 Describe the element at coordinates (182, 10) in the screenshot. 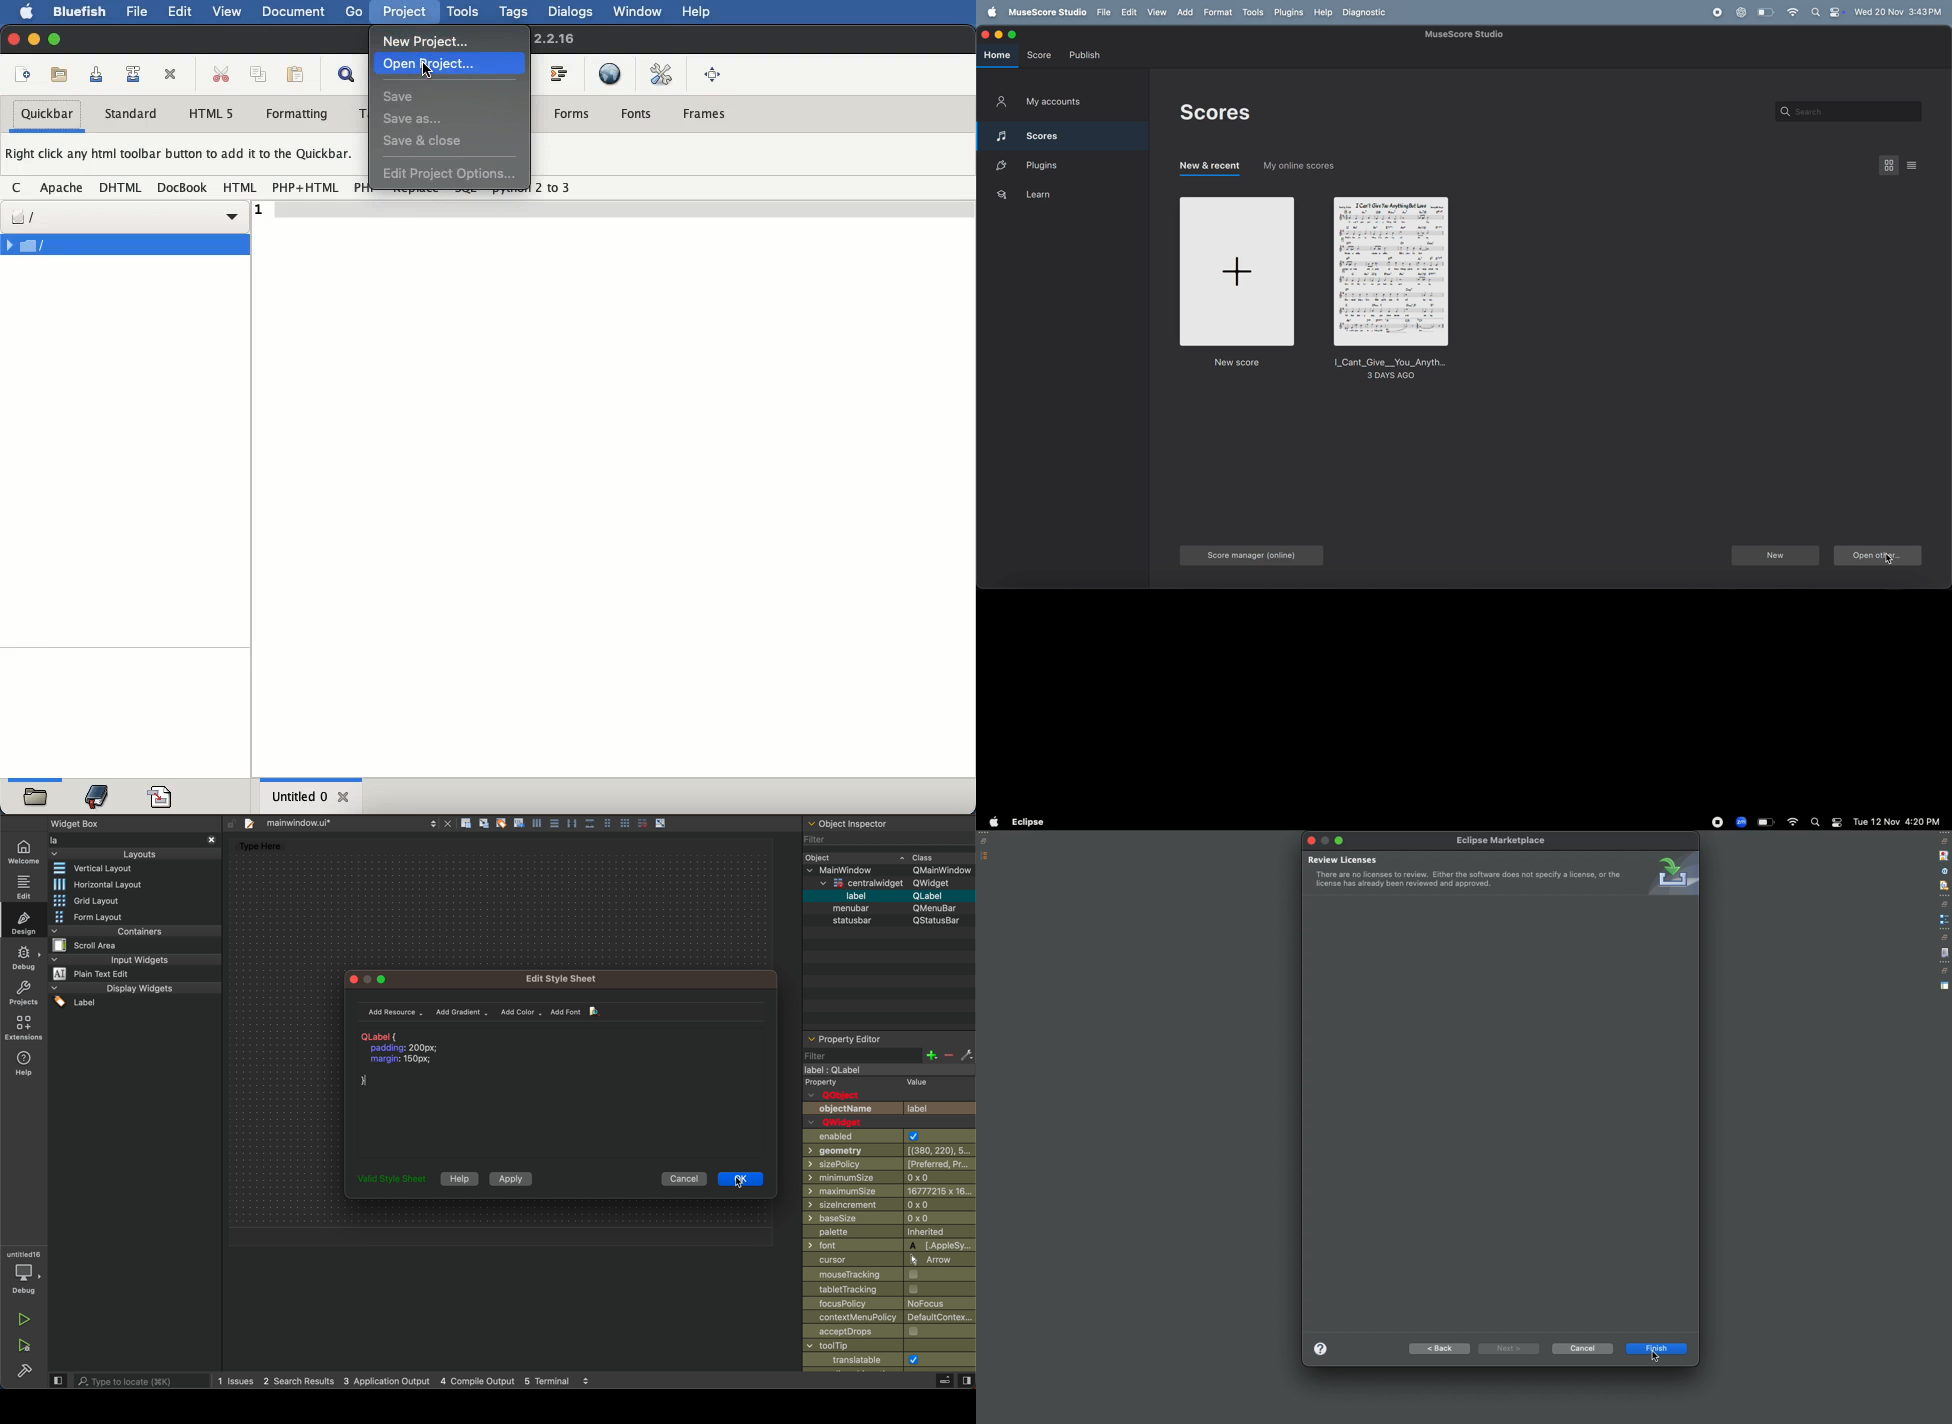

I see `edit` at that location.